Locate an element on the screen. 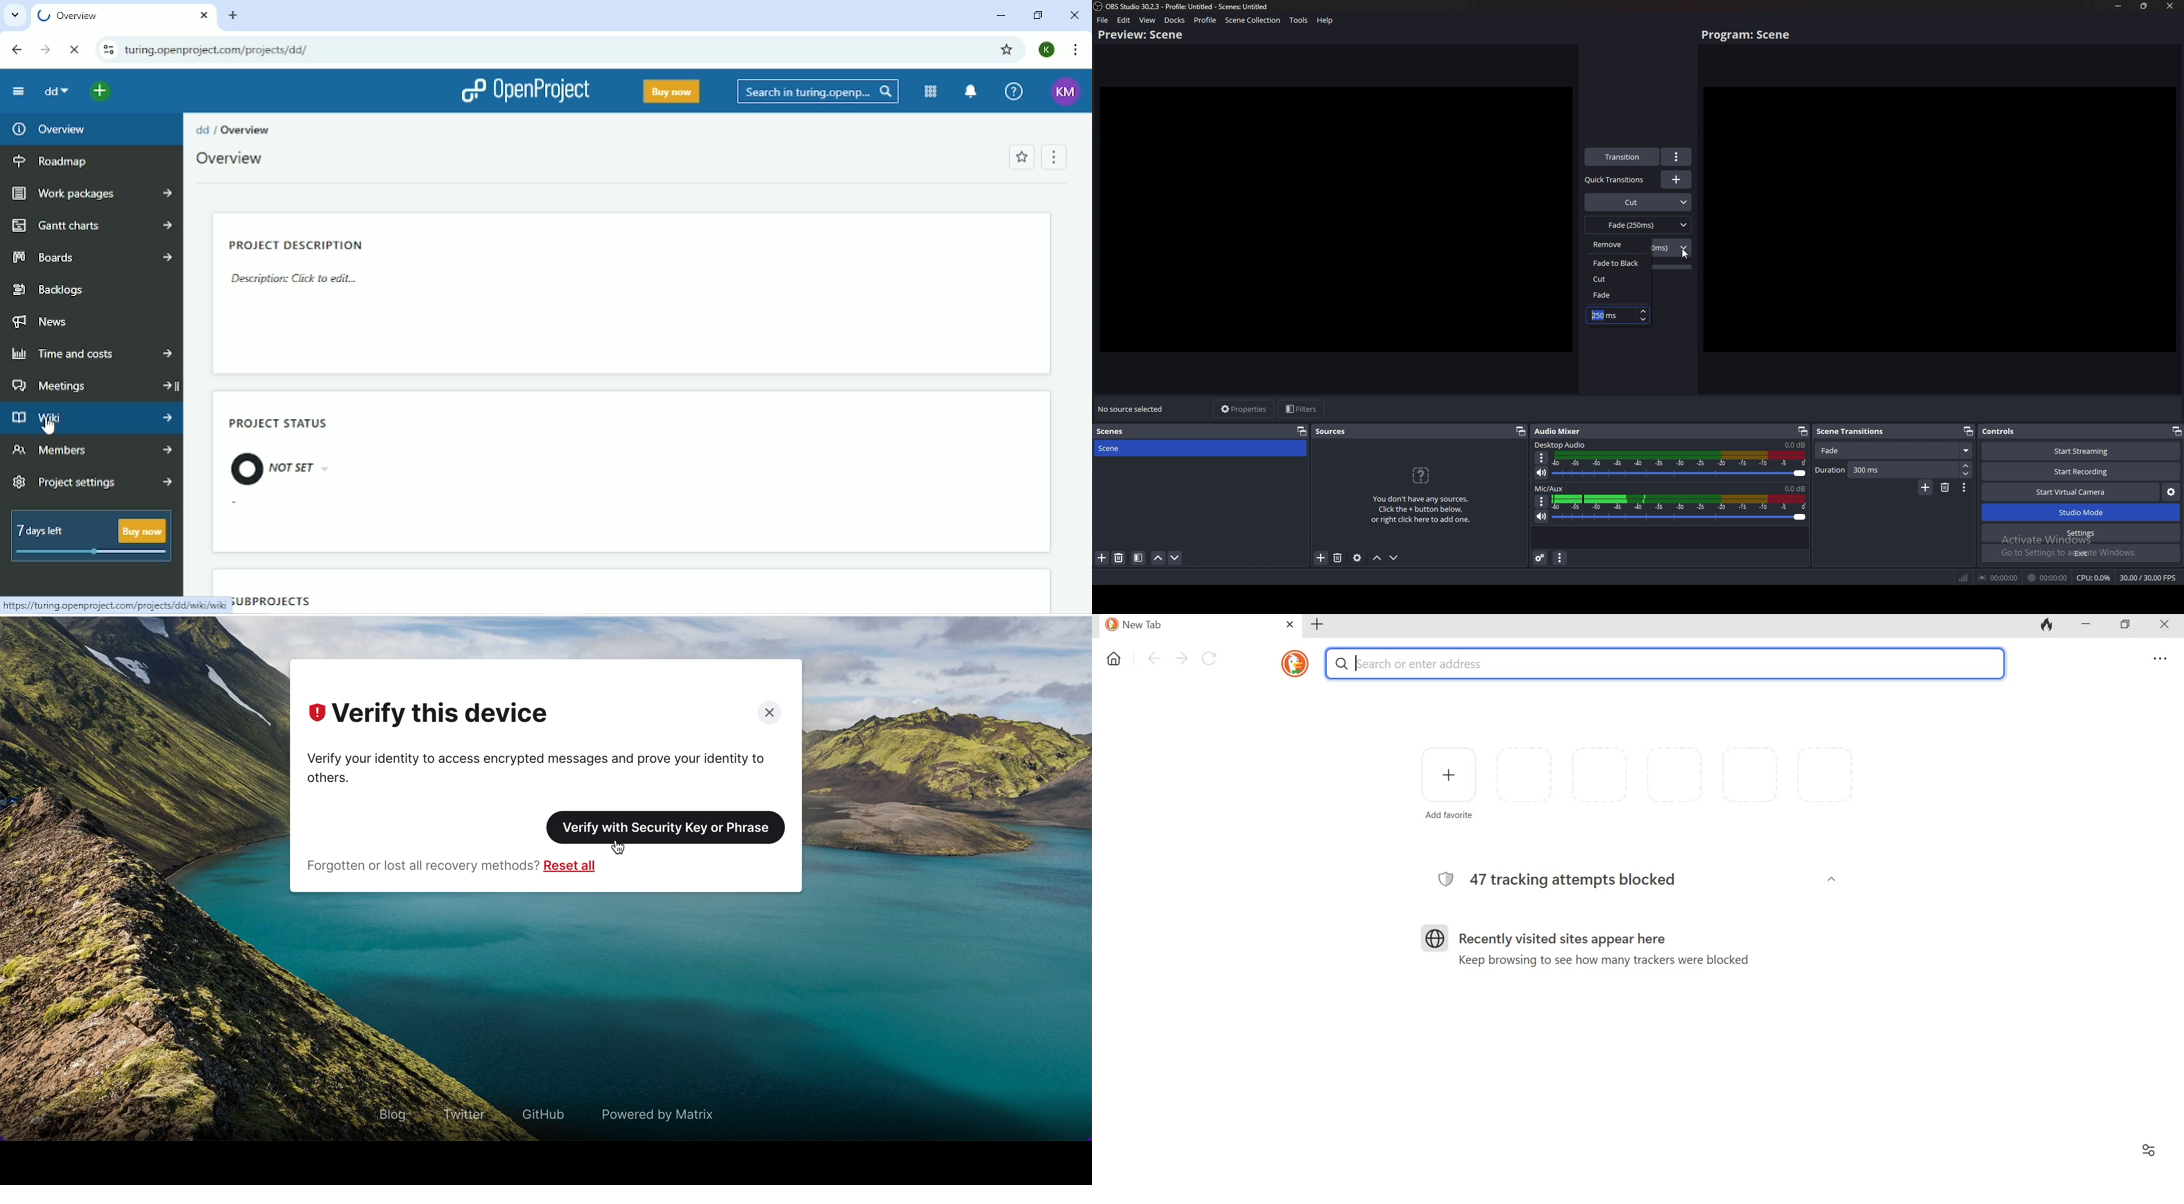 This screenshot has height=1204, width=2184. pop out is located at coordinates (1302, 431).